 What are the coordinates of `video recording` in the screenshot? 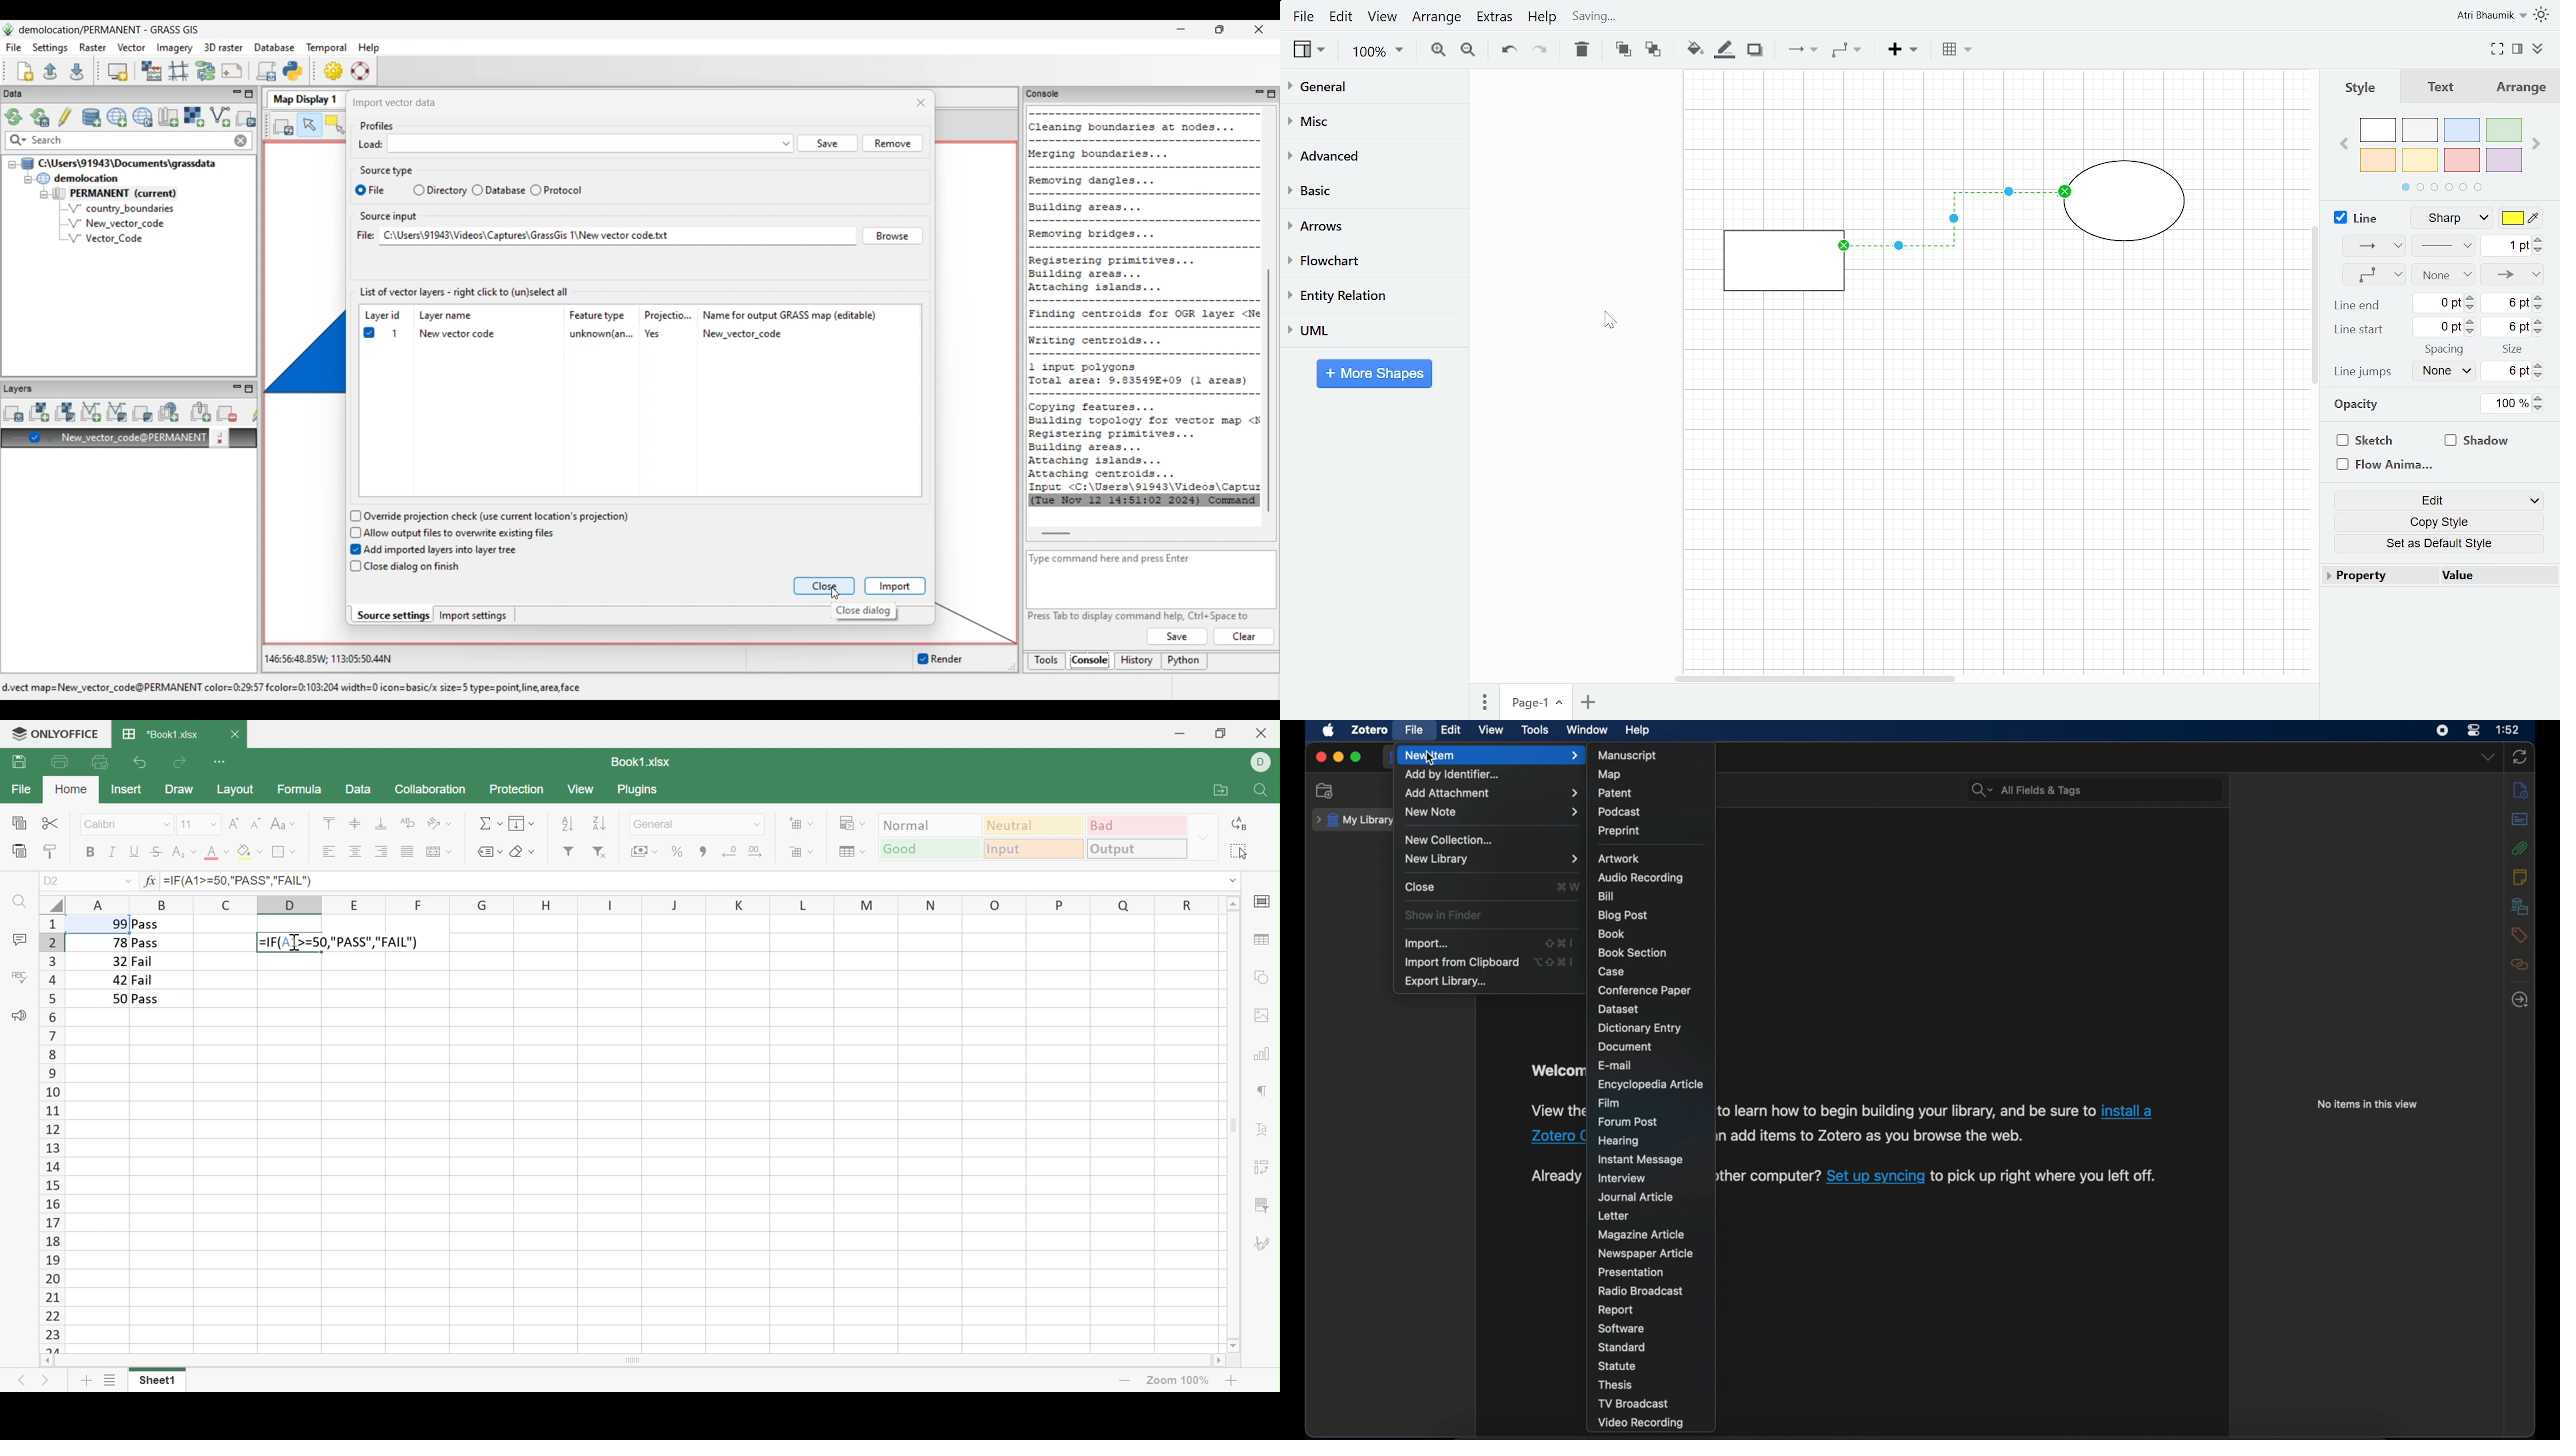 It's located at (1643, 1423).